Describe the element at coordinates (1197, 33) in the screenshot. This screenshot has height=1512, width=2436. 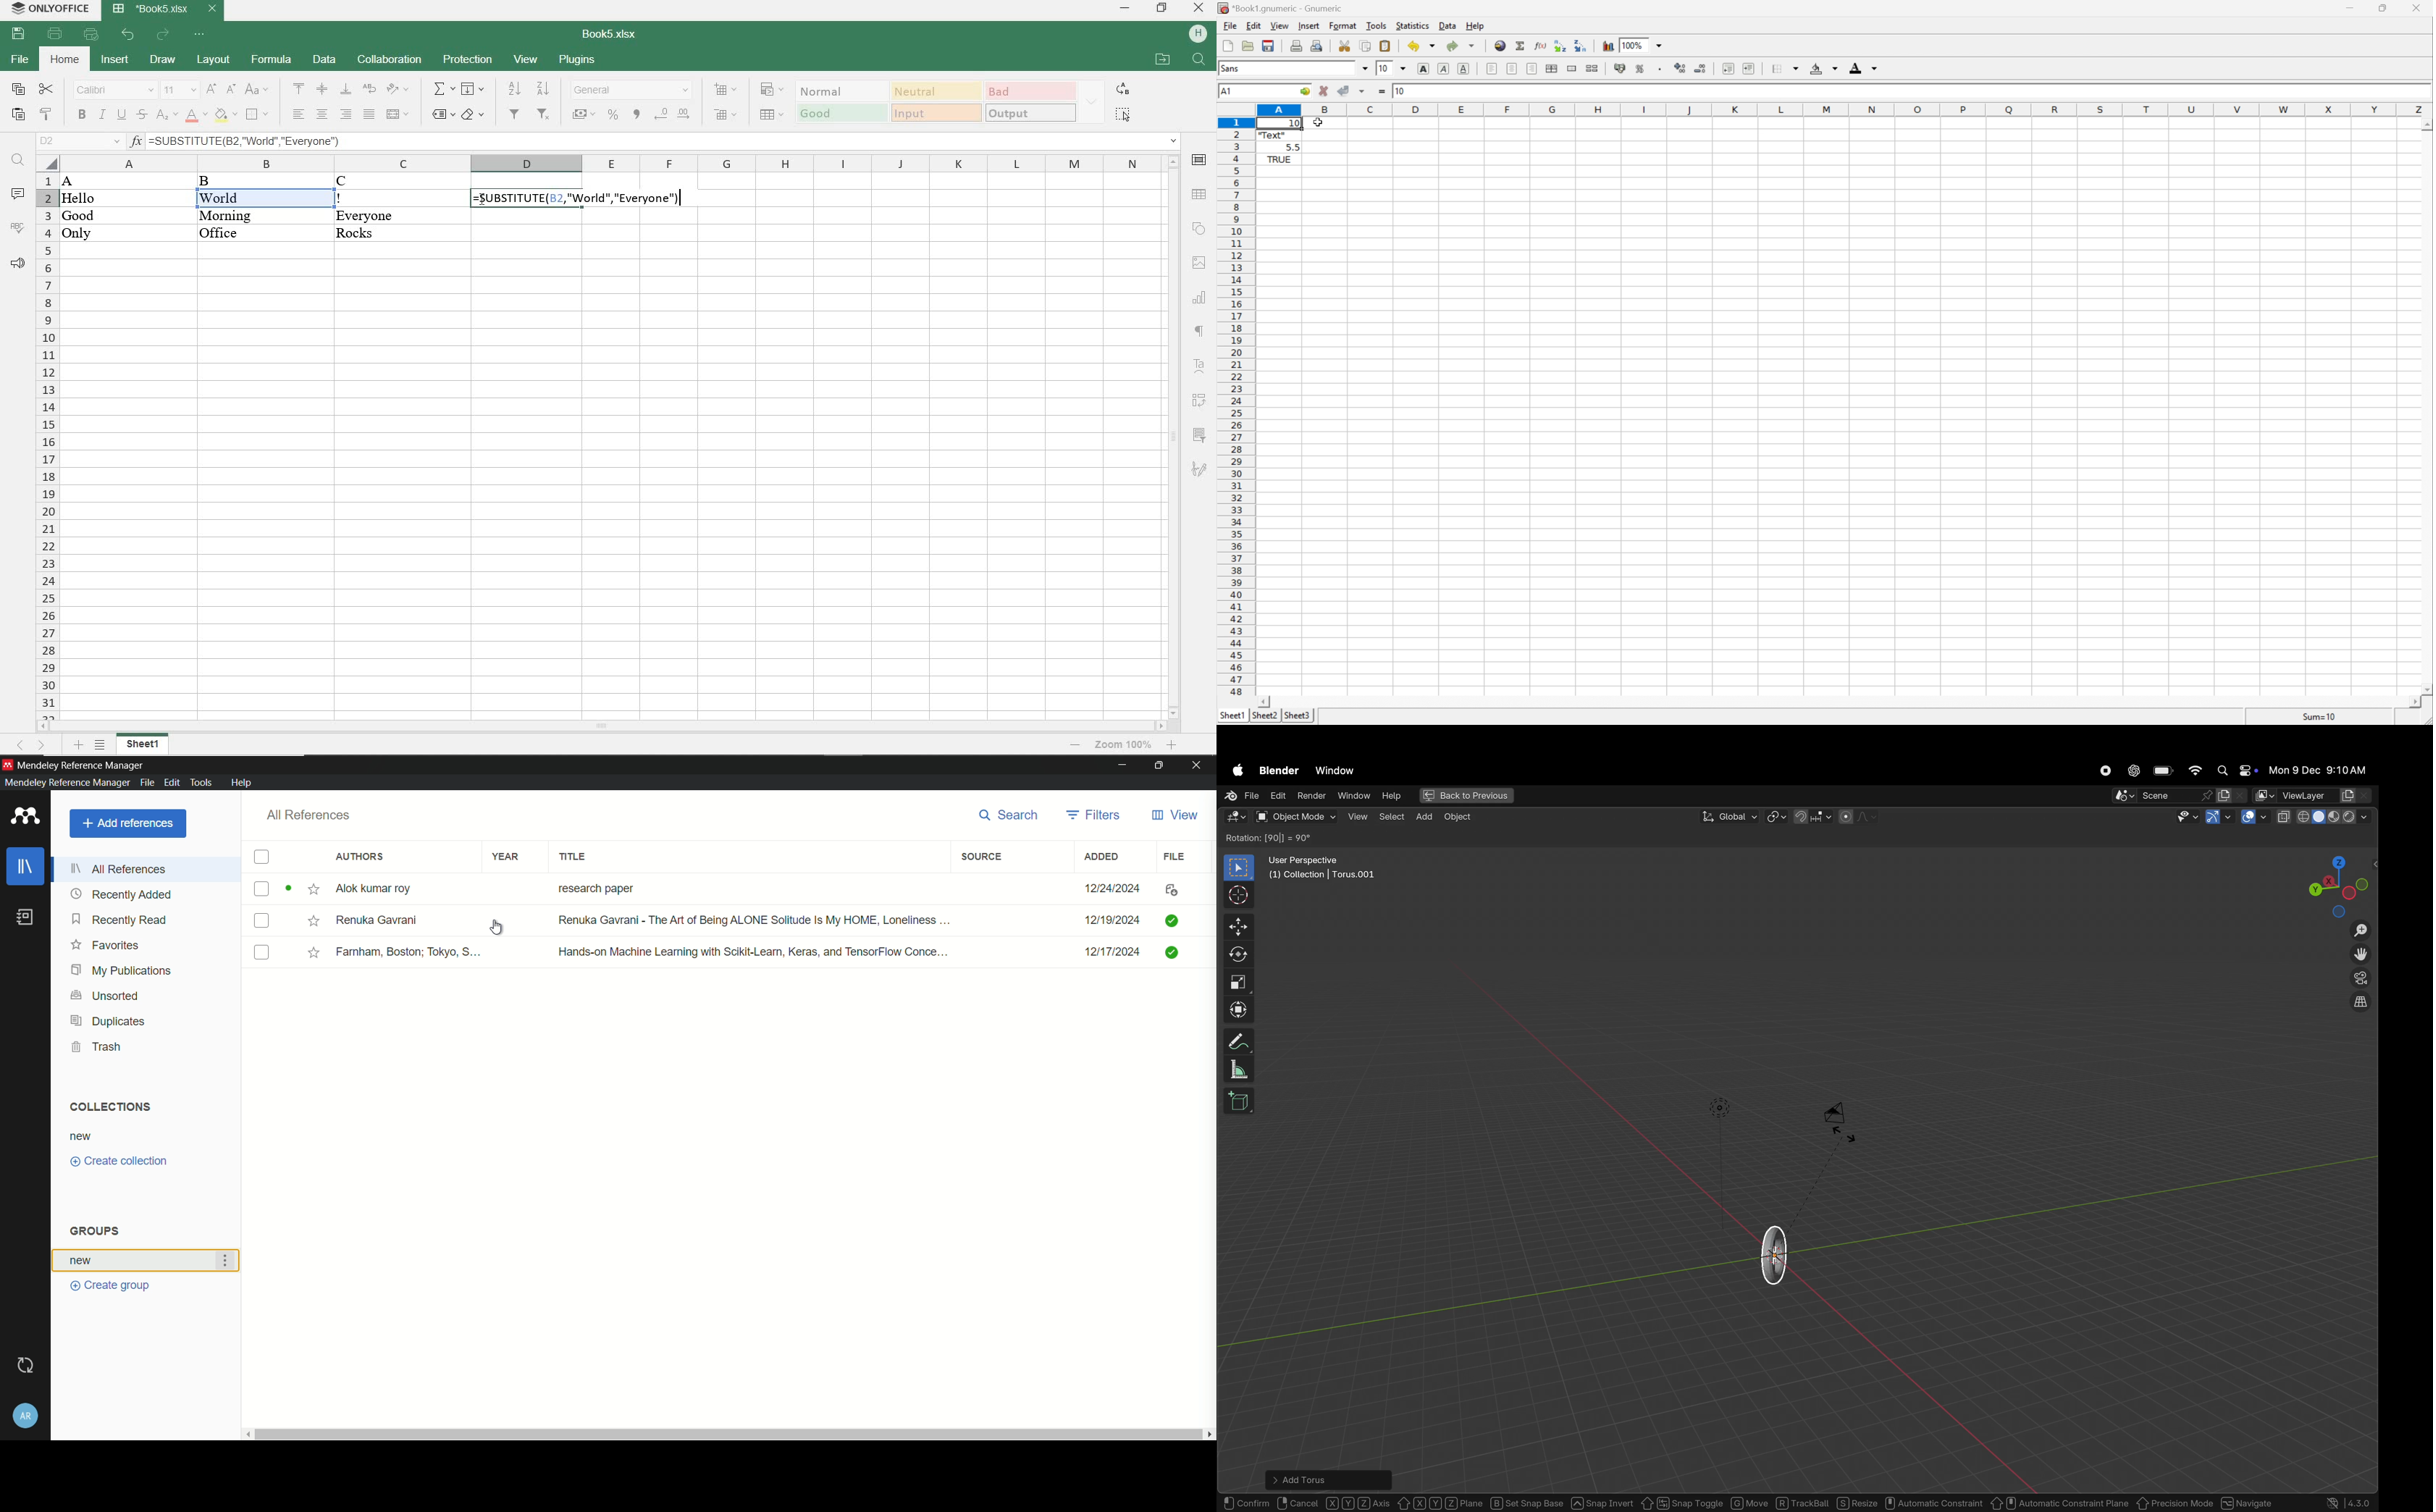
I see `hp` at that location.